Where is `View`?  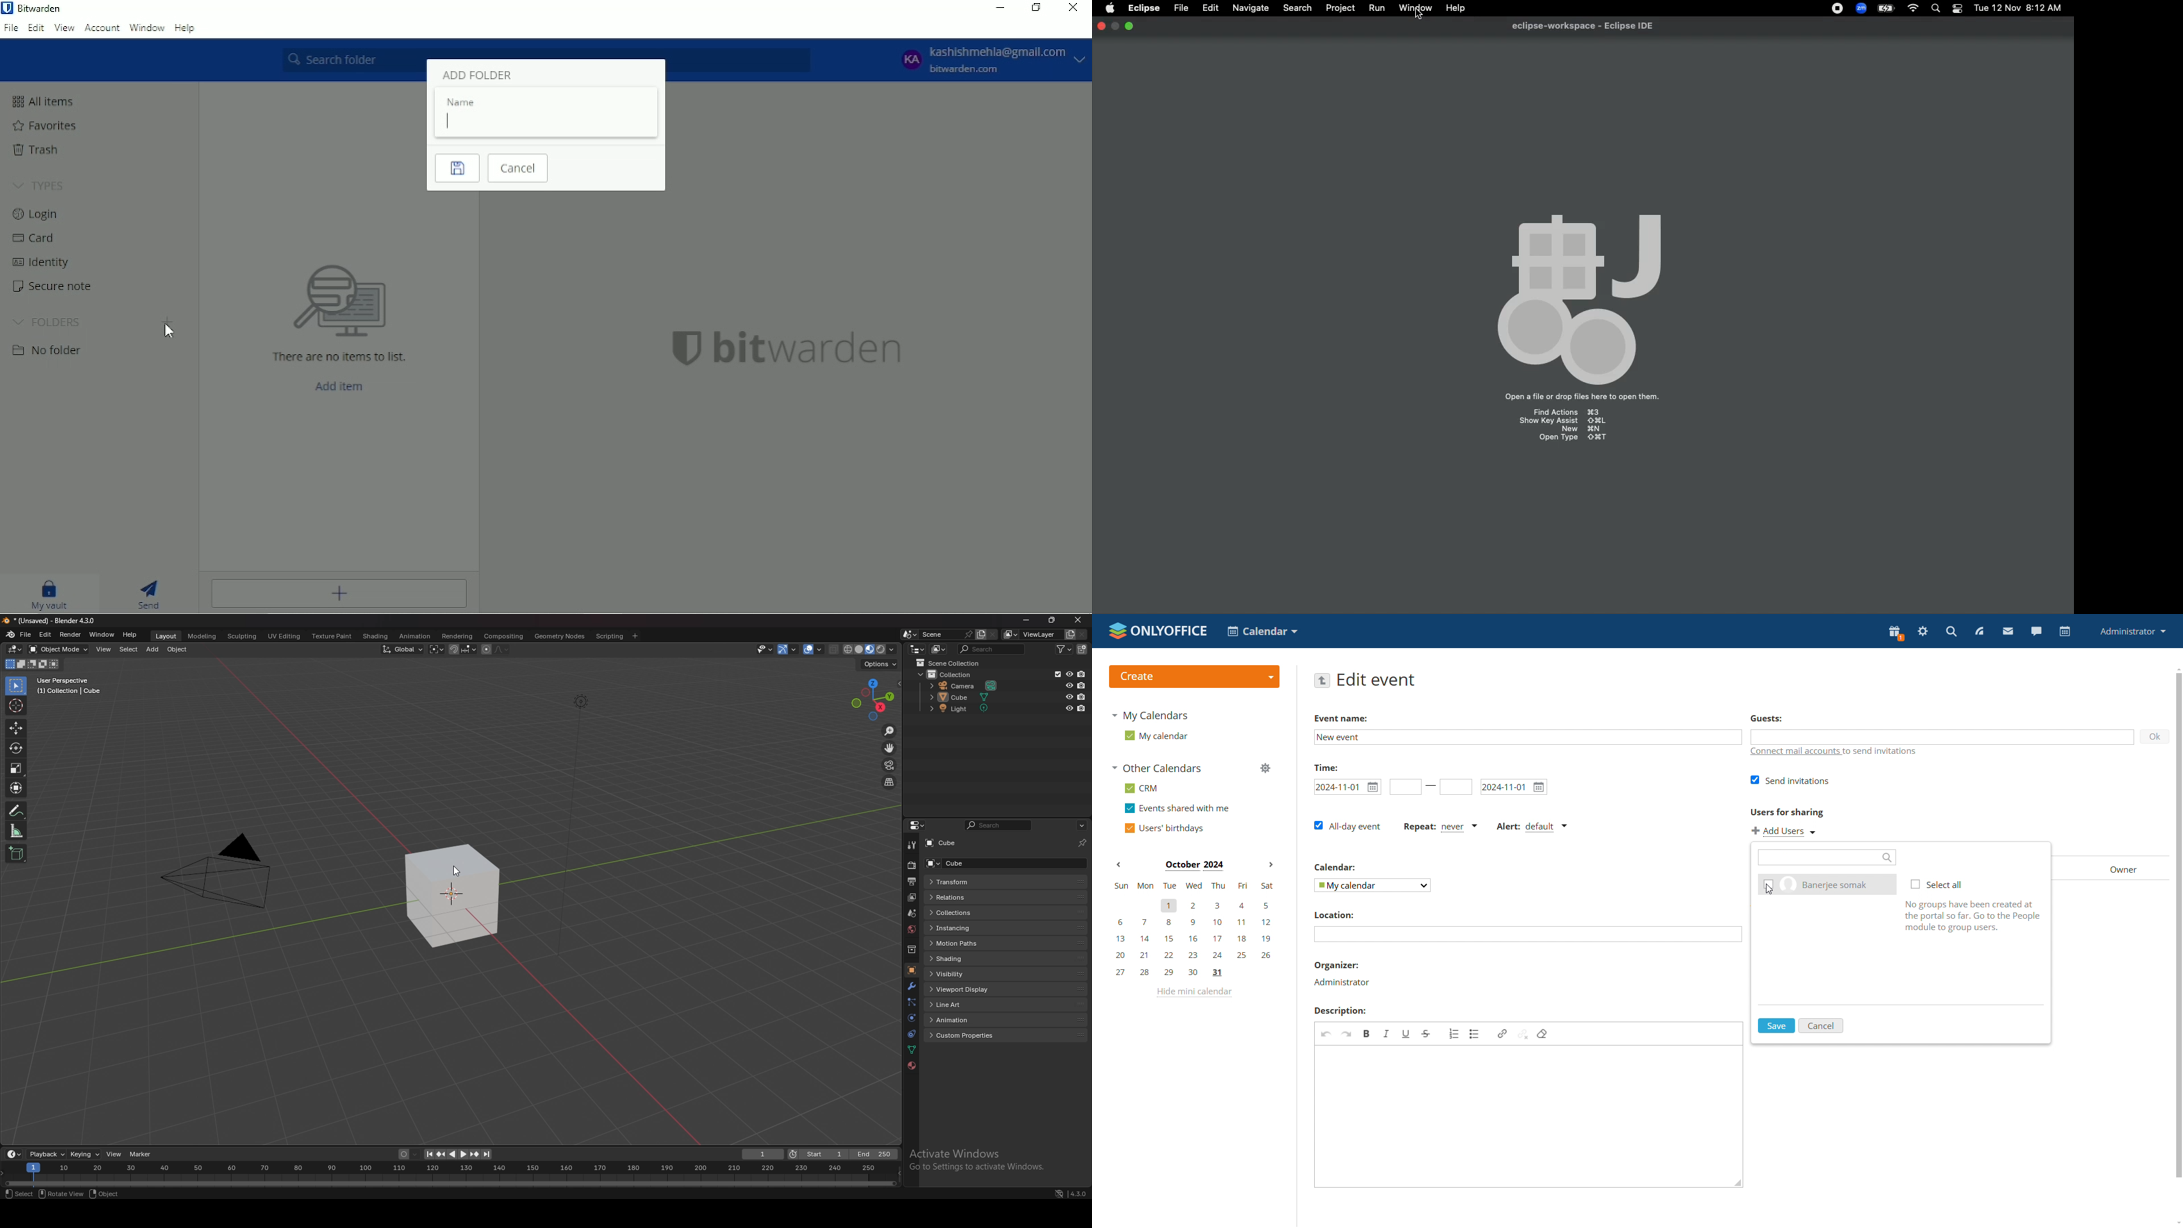 View is located at coordinates (64, 28).